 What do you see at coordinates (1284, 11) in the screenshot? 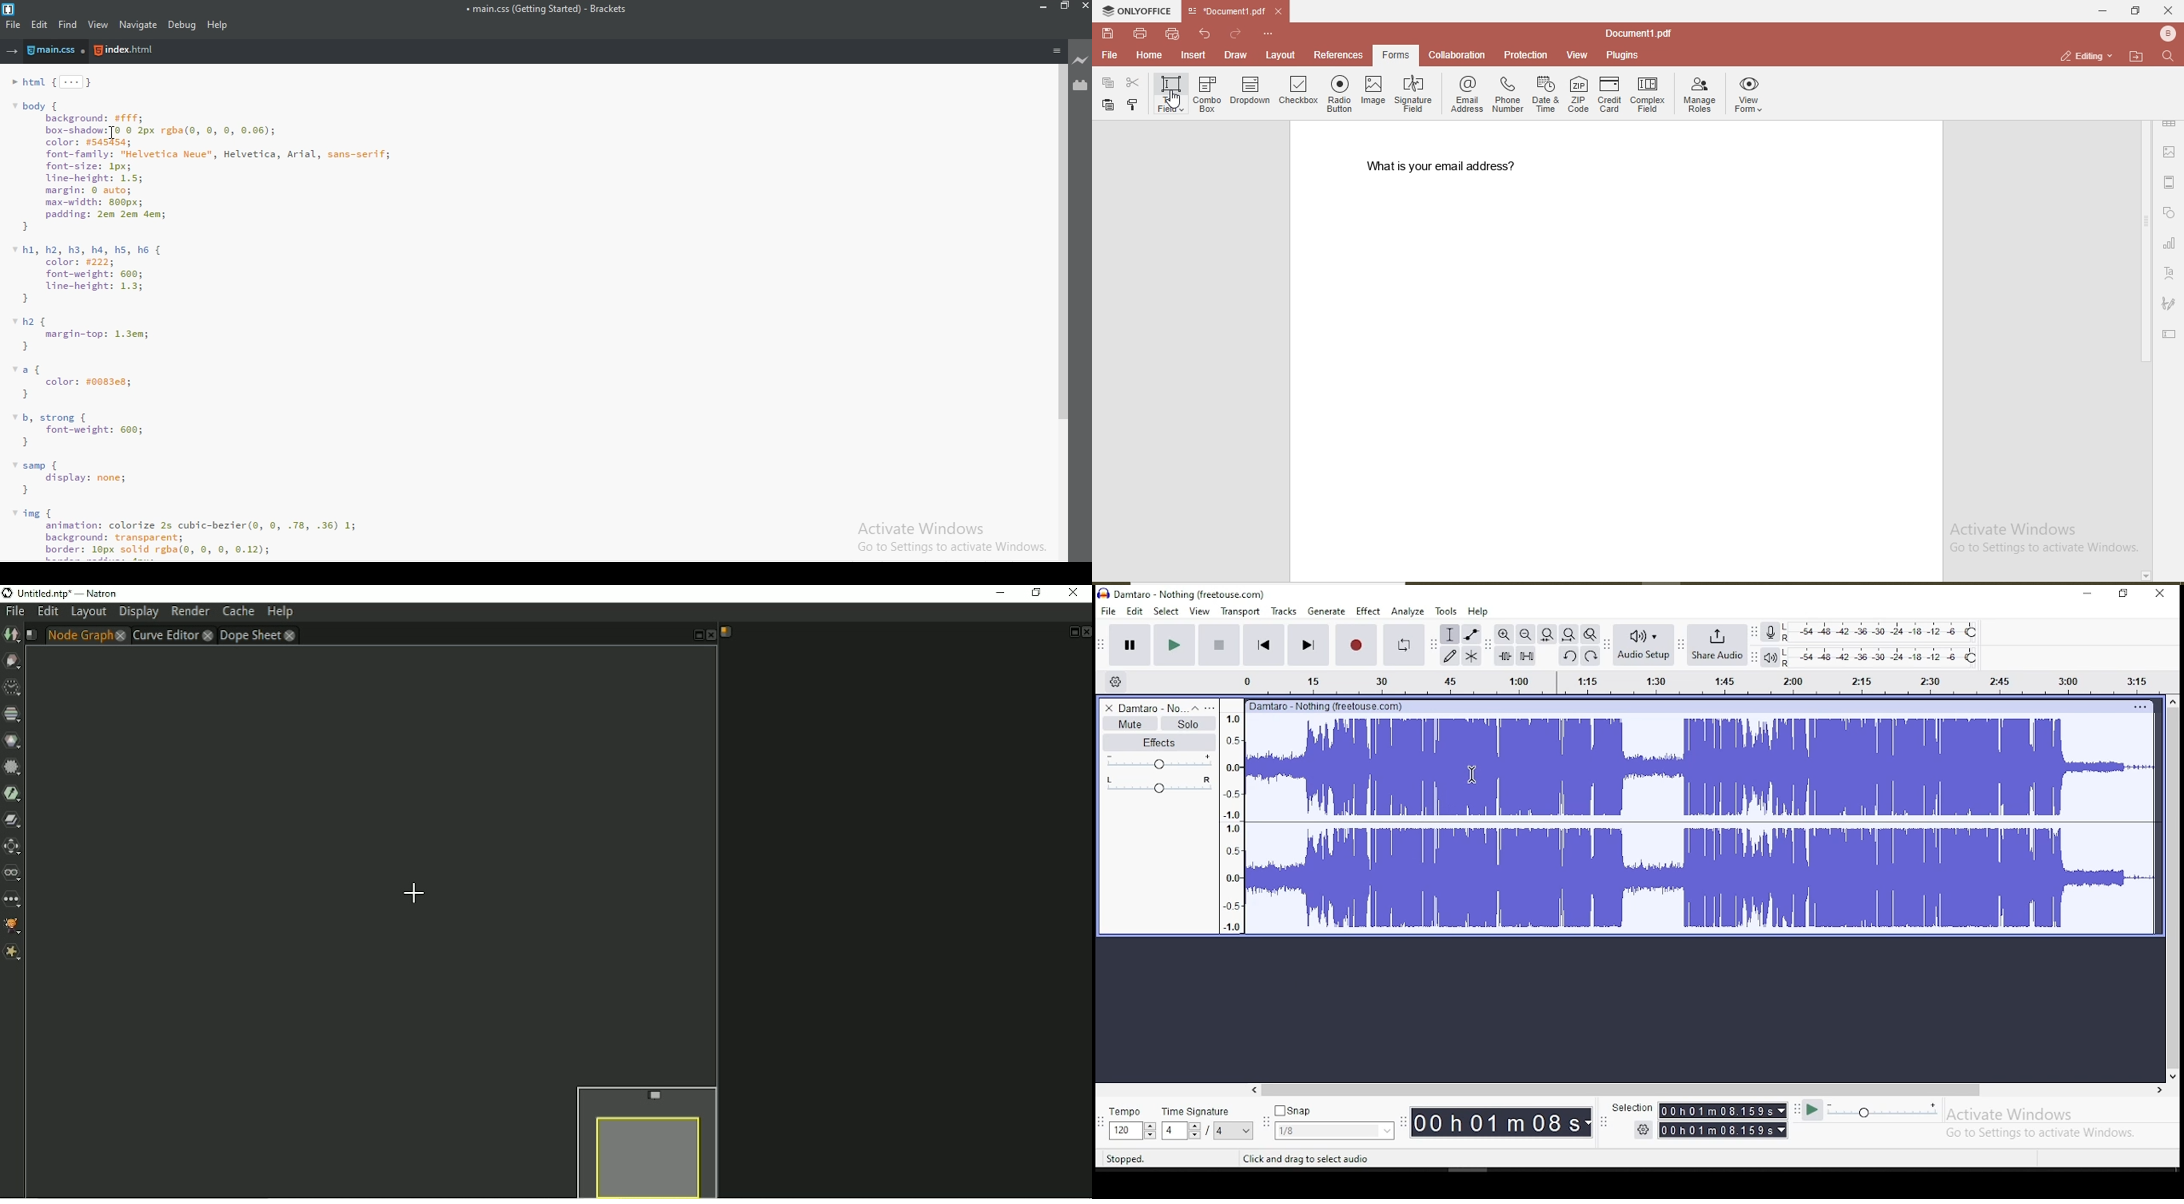
I see `close file` at bounding box center [1284, 11].